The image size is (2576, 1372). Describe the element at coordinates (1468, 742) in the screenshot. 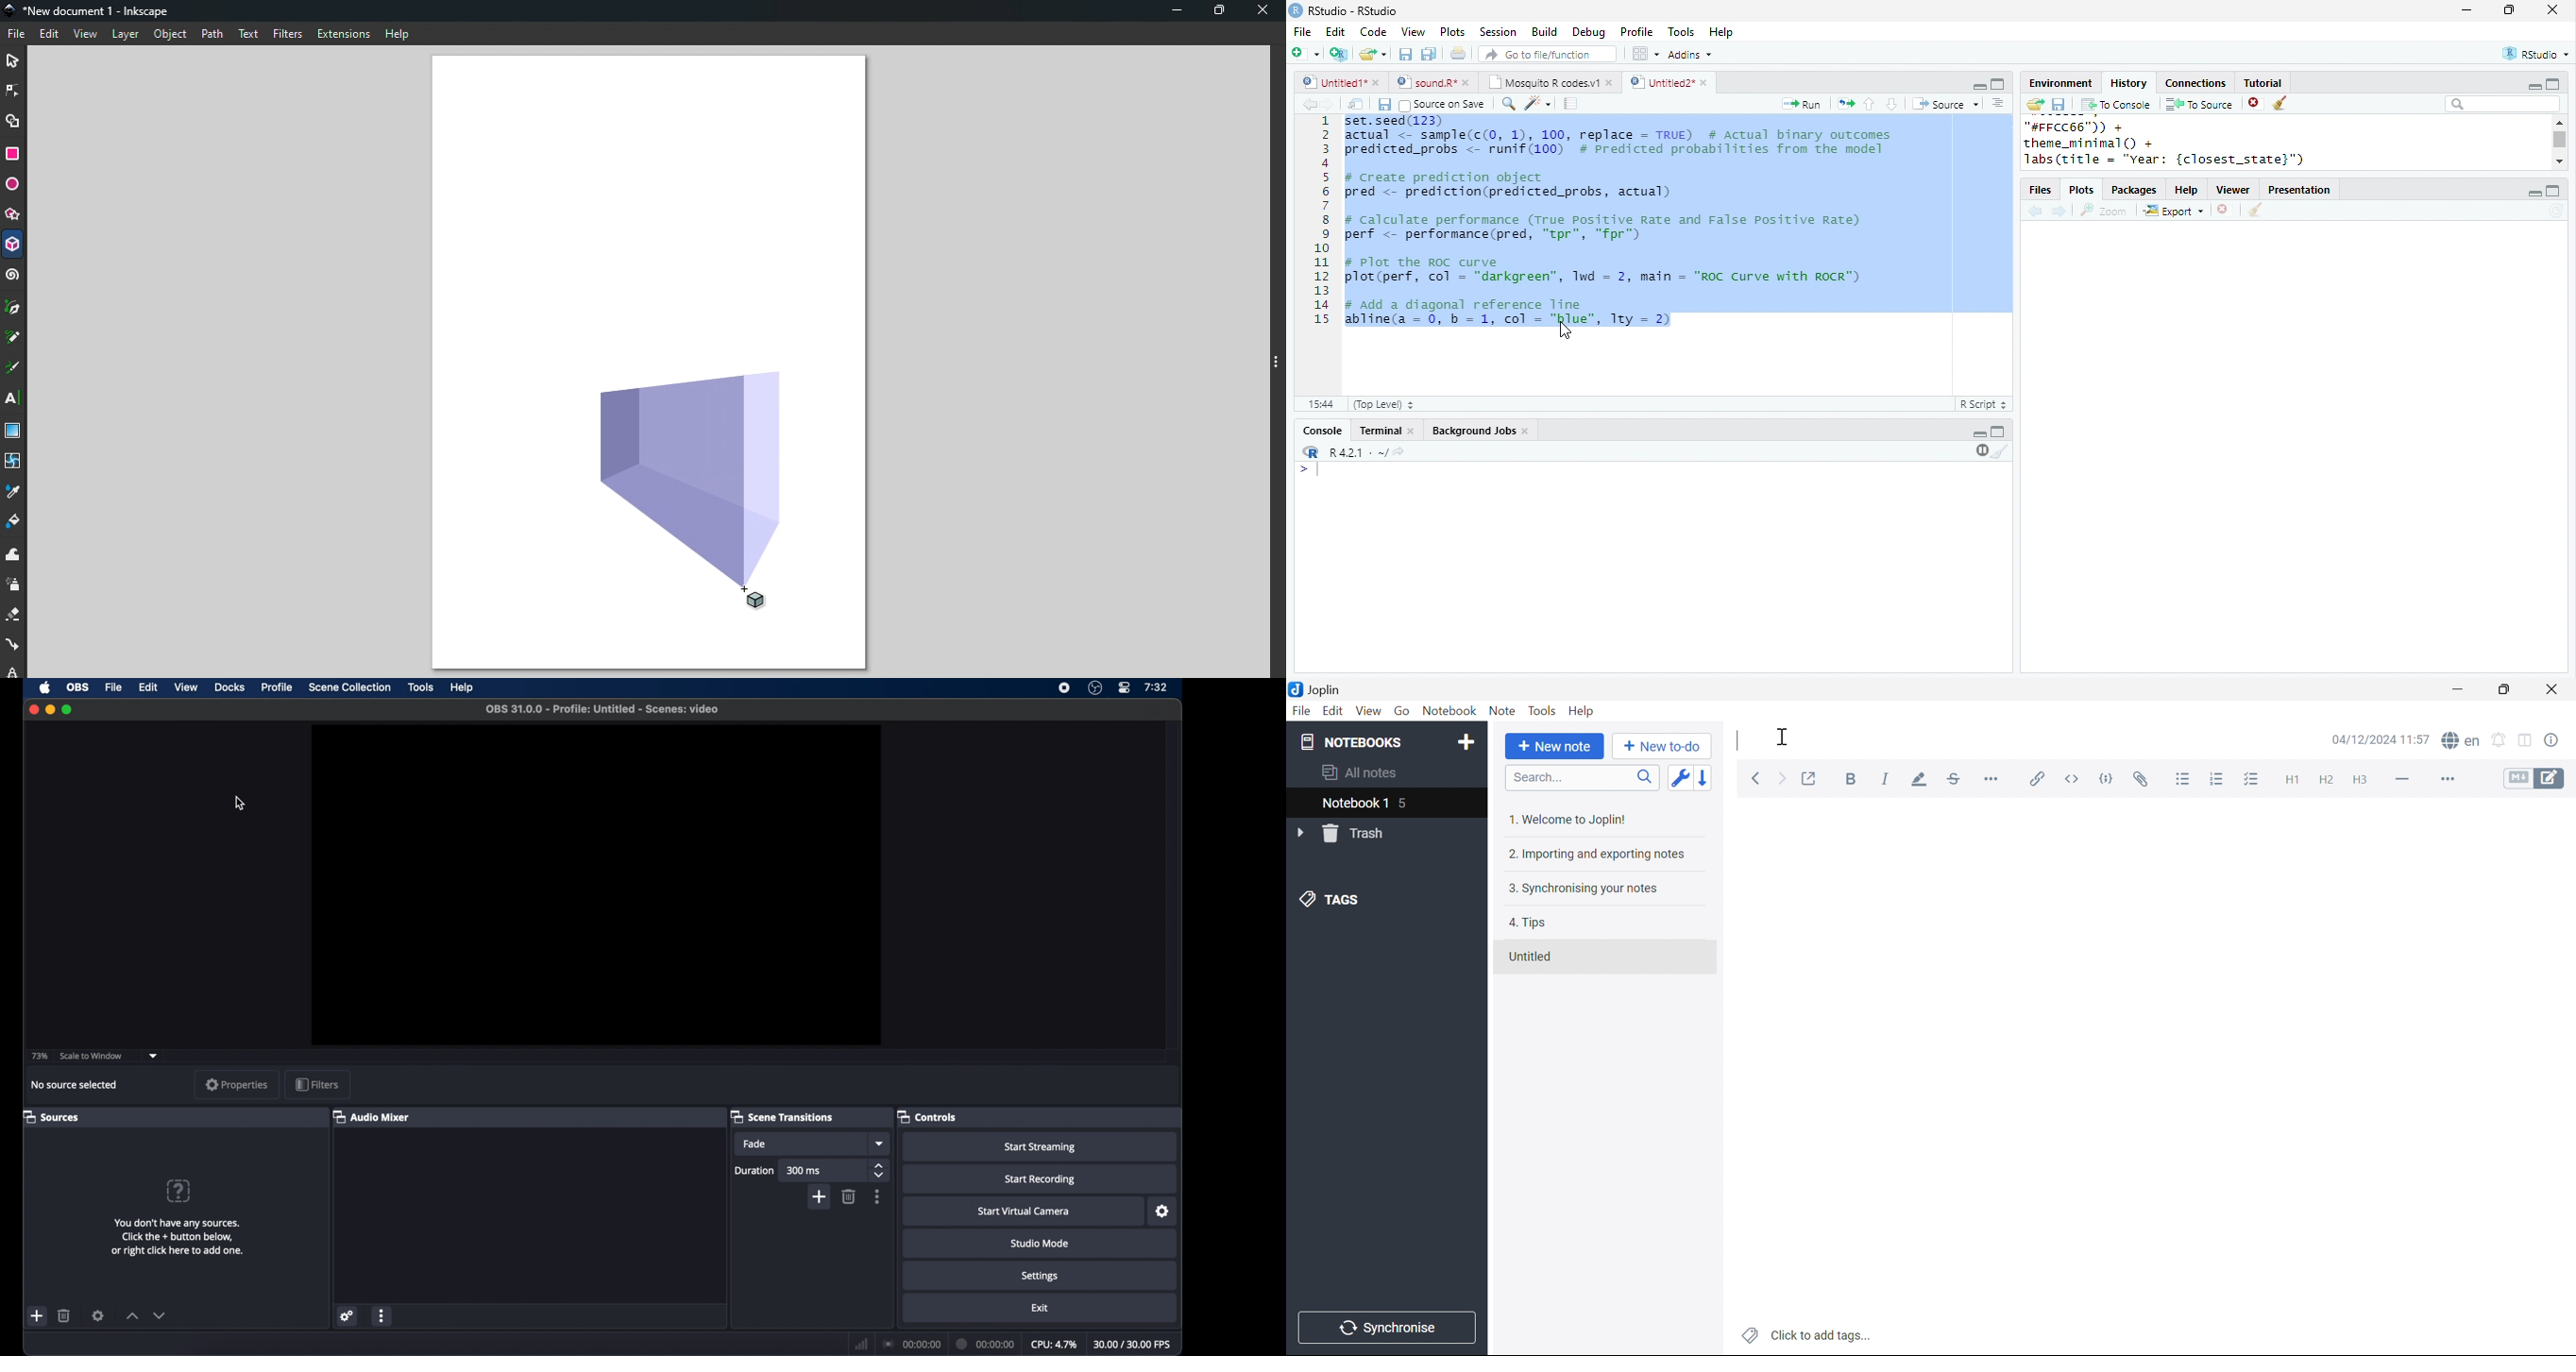

I see `Add notebook` at that location.